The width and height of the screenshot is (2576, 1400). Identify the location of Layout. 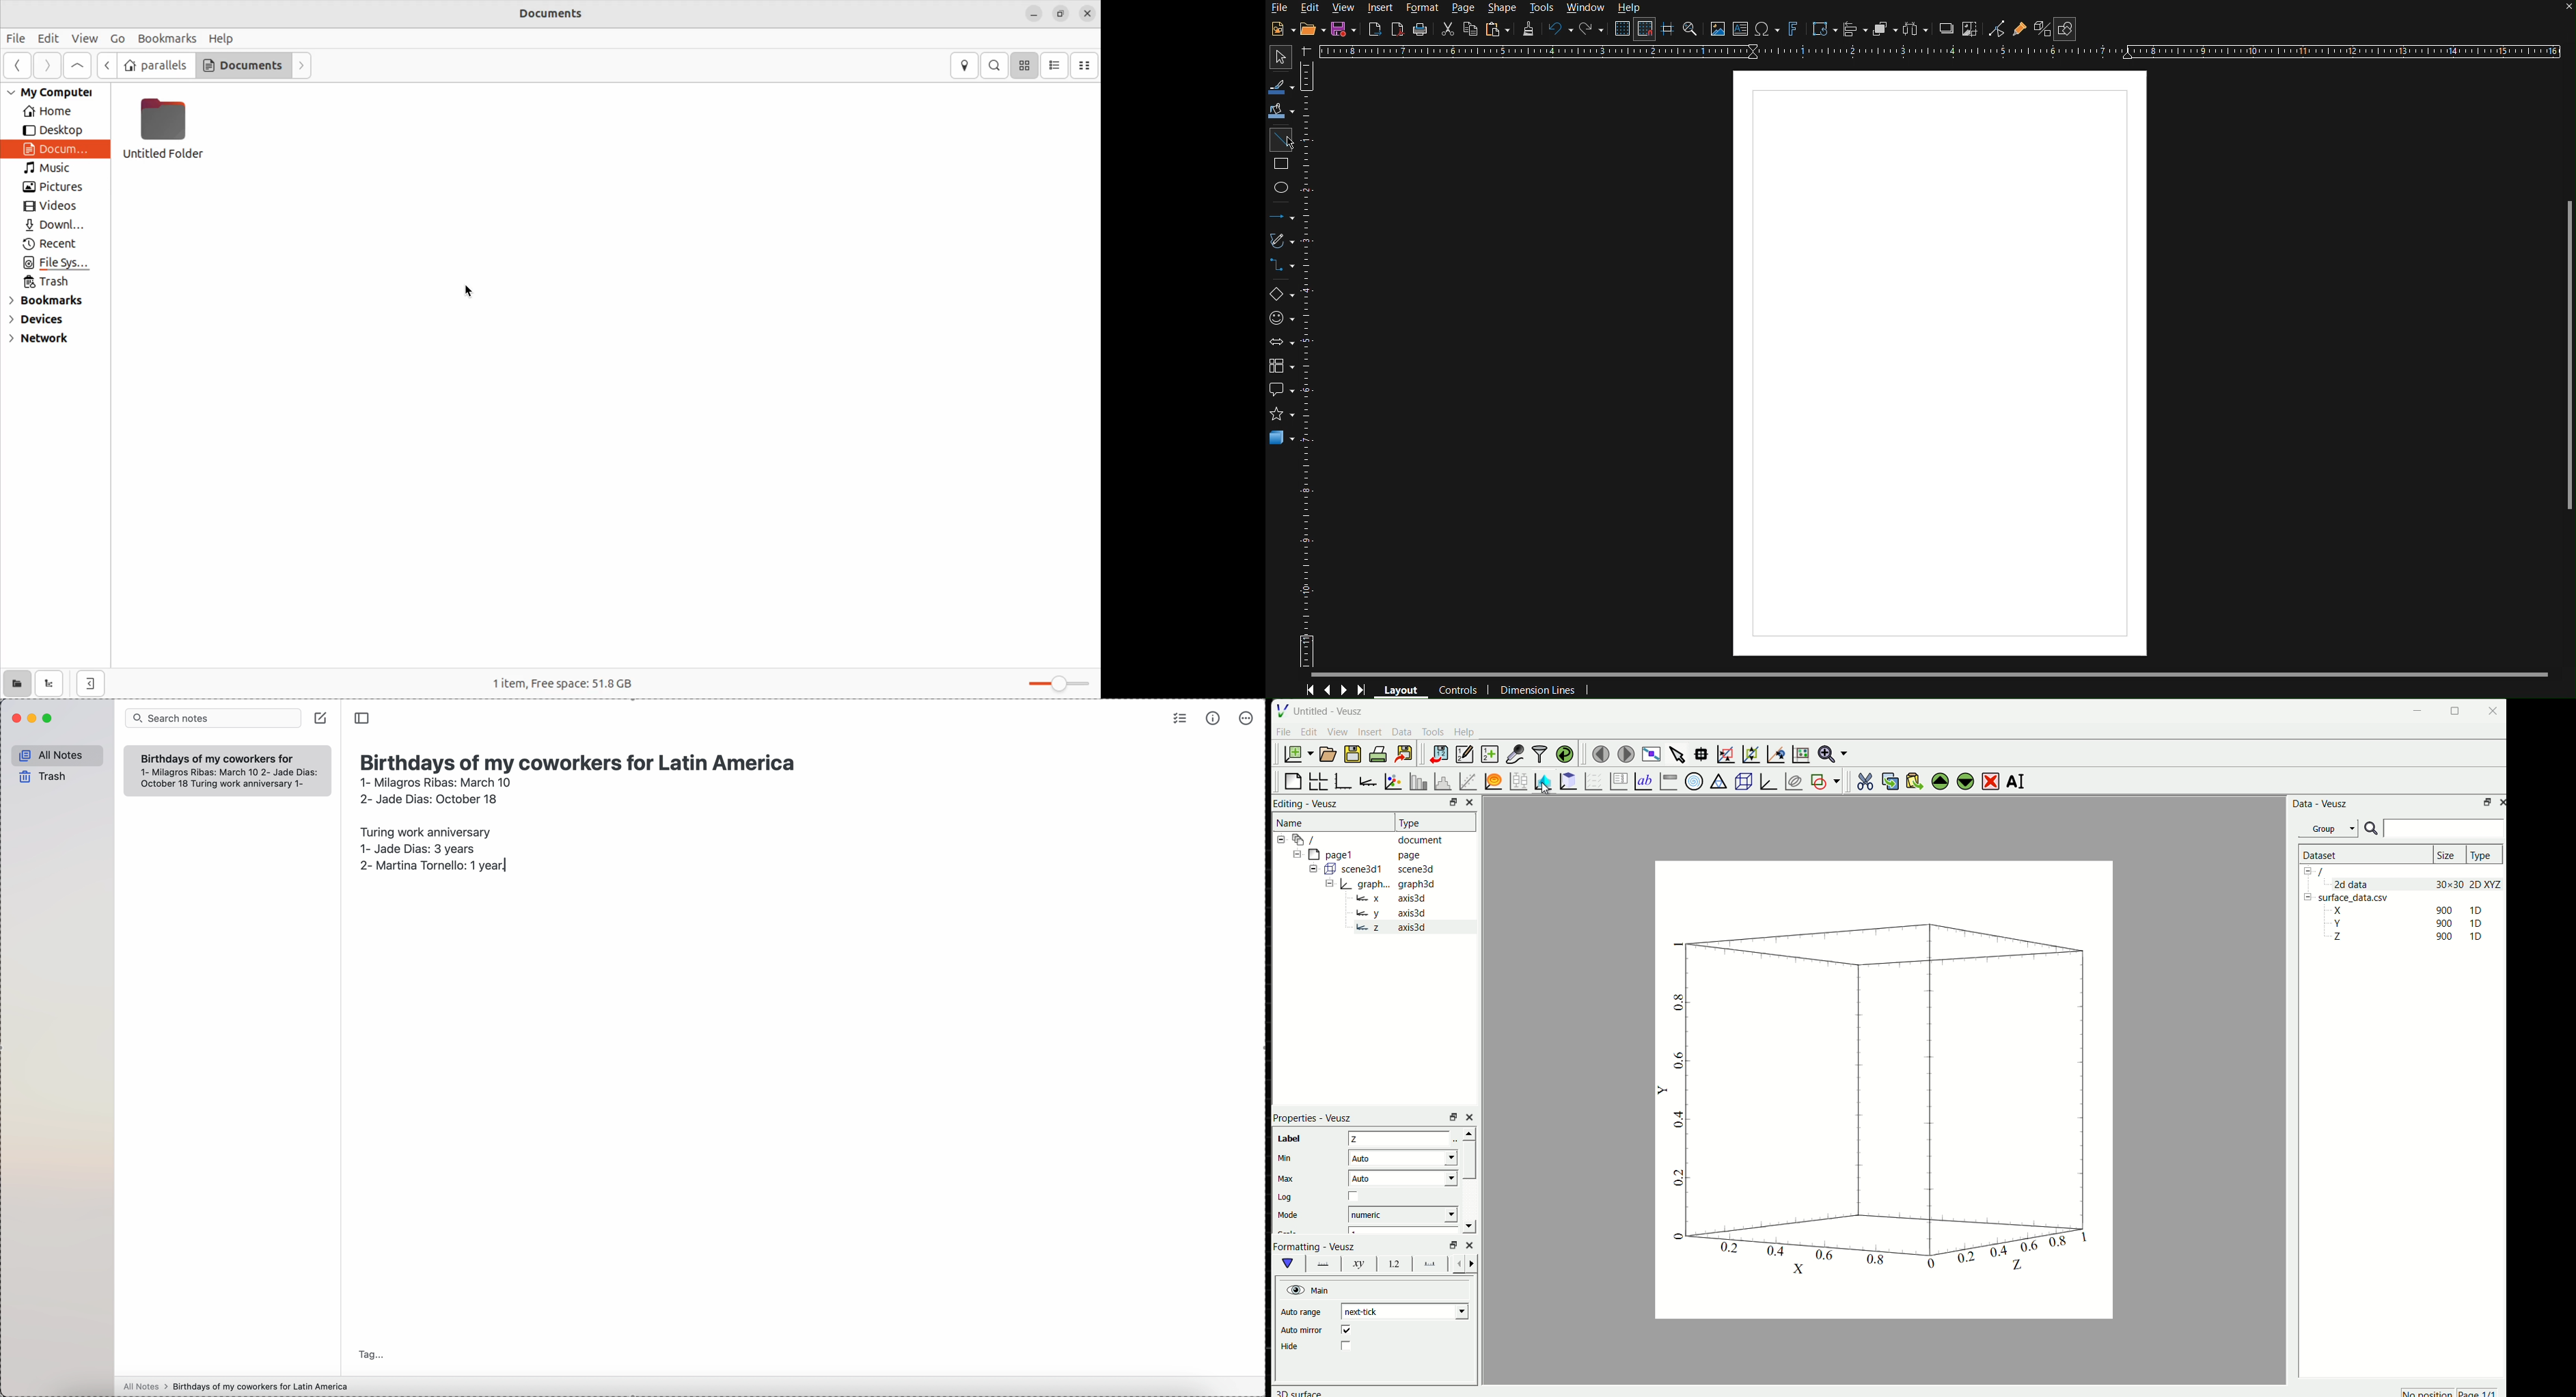
(1402, 690).